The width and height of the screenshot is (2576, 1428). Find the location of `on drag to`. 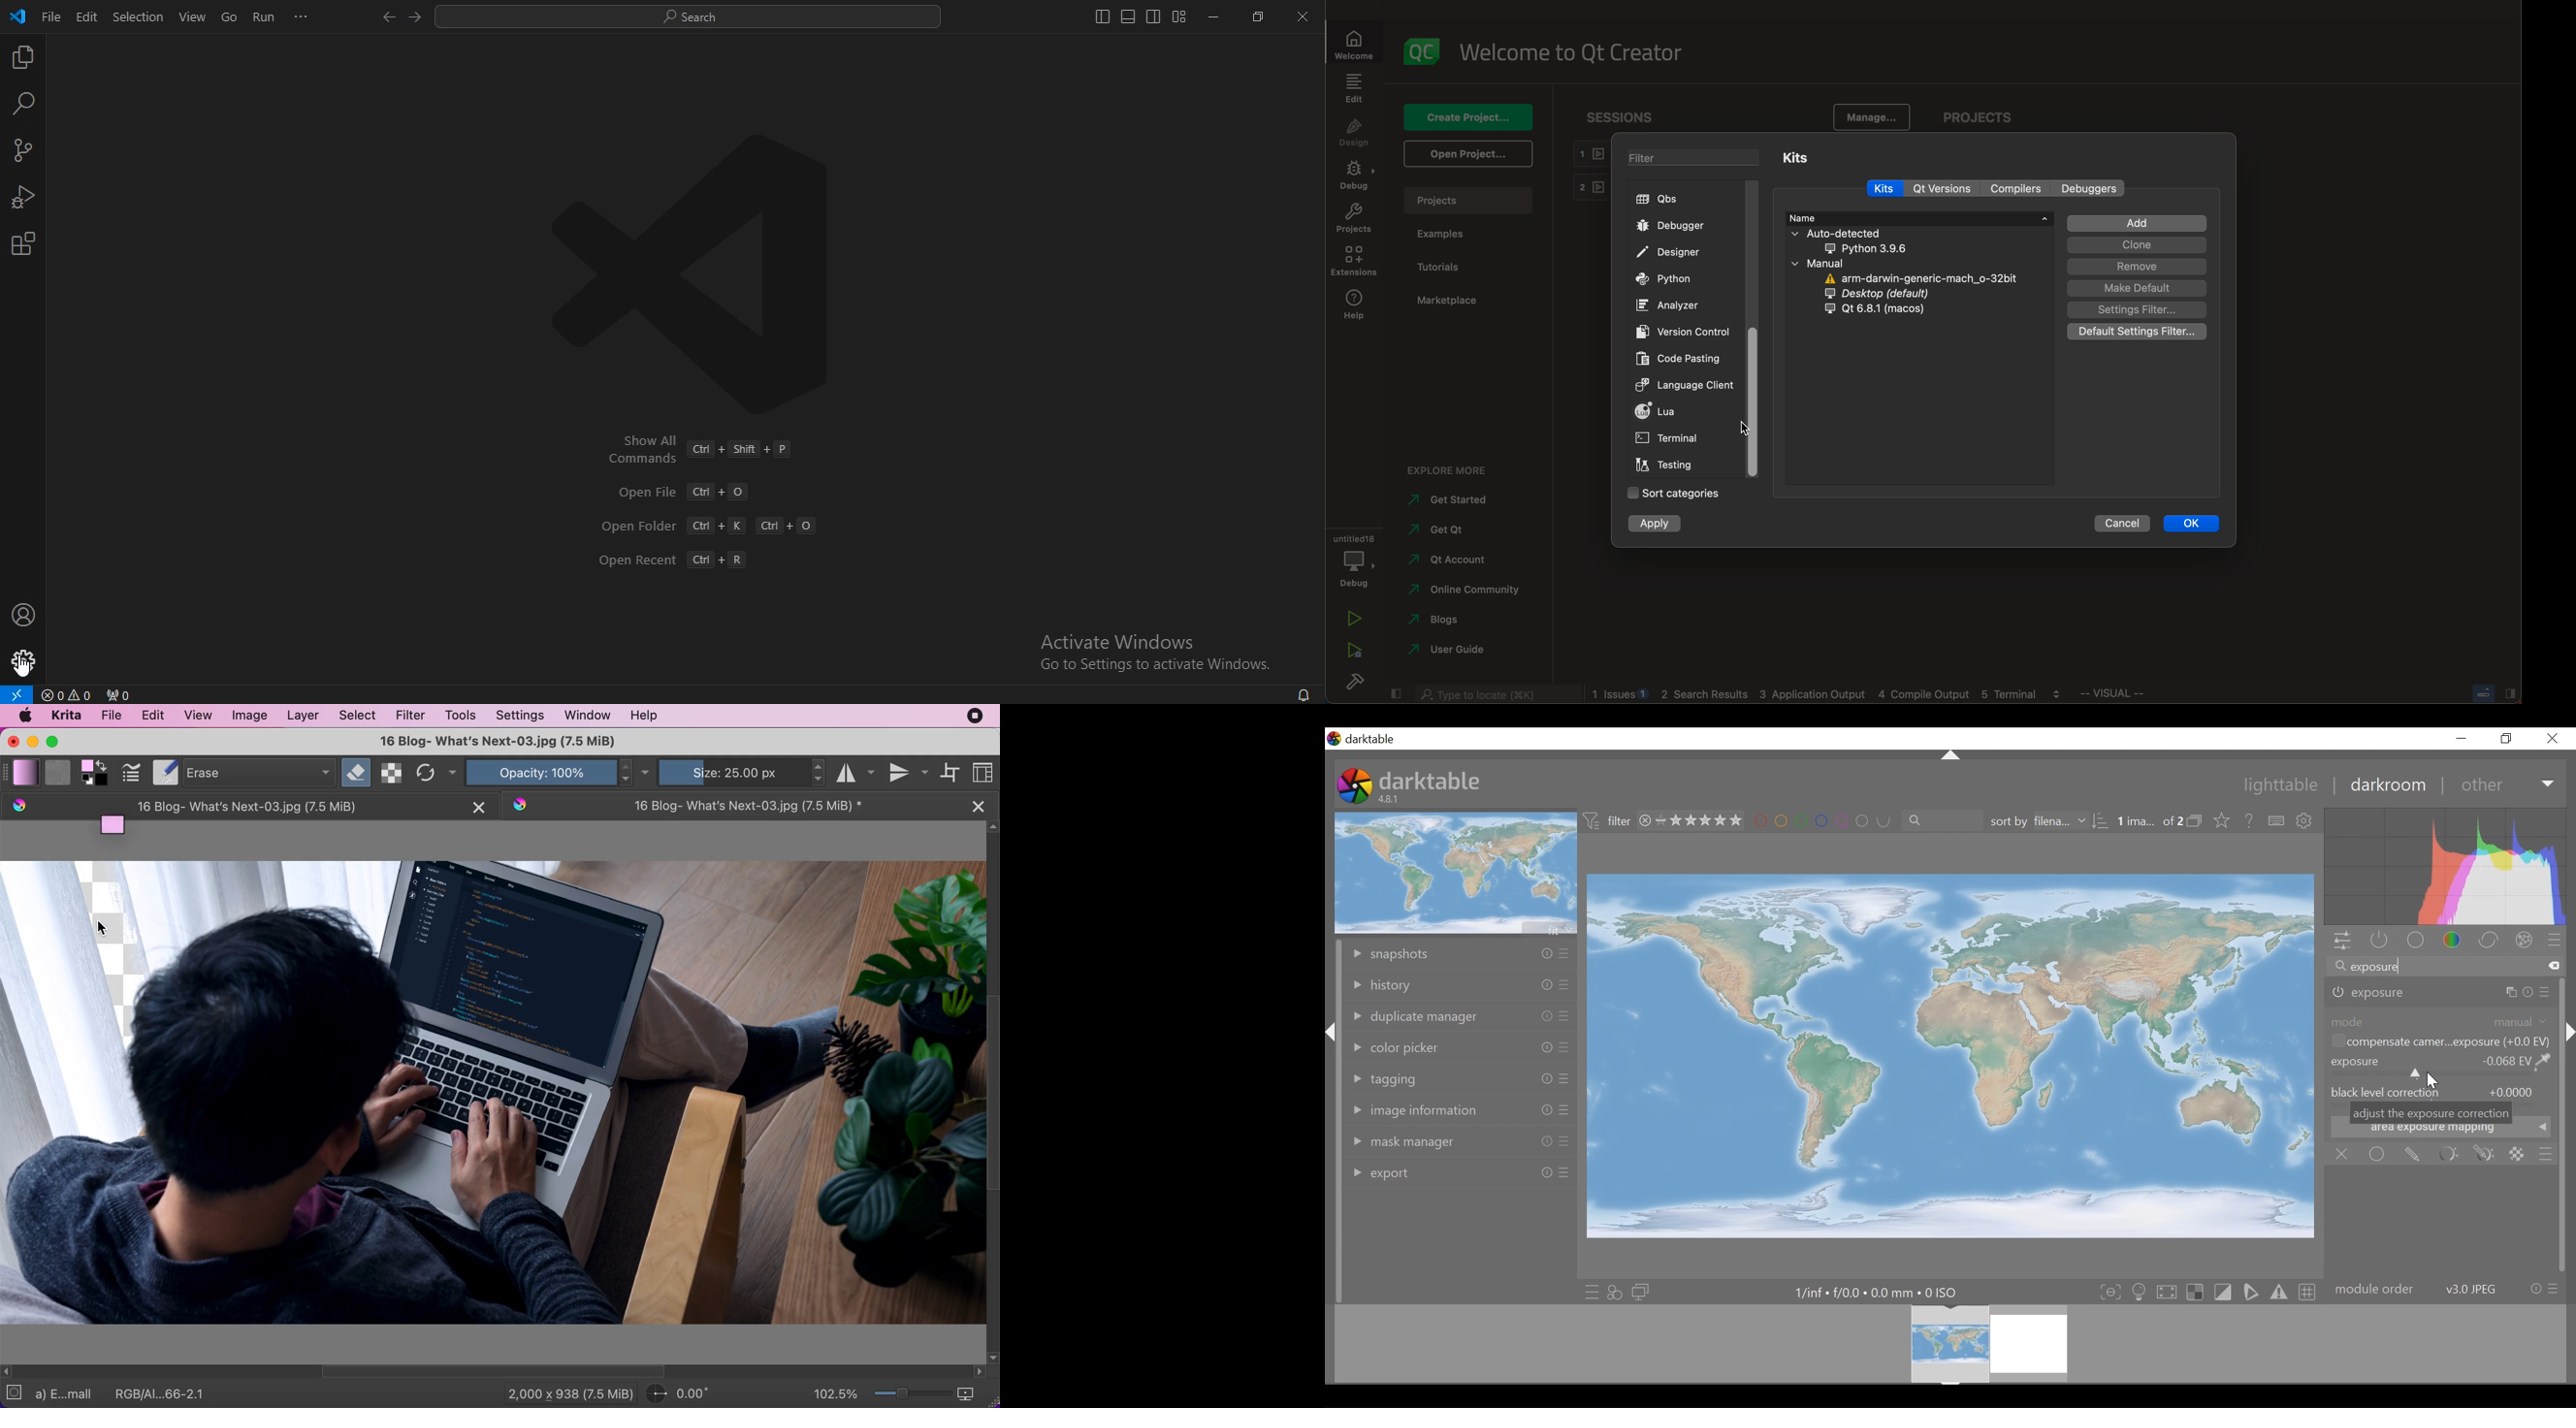

on drag to is located at coordinates (1751, 429).